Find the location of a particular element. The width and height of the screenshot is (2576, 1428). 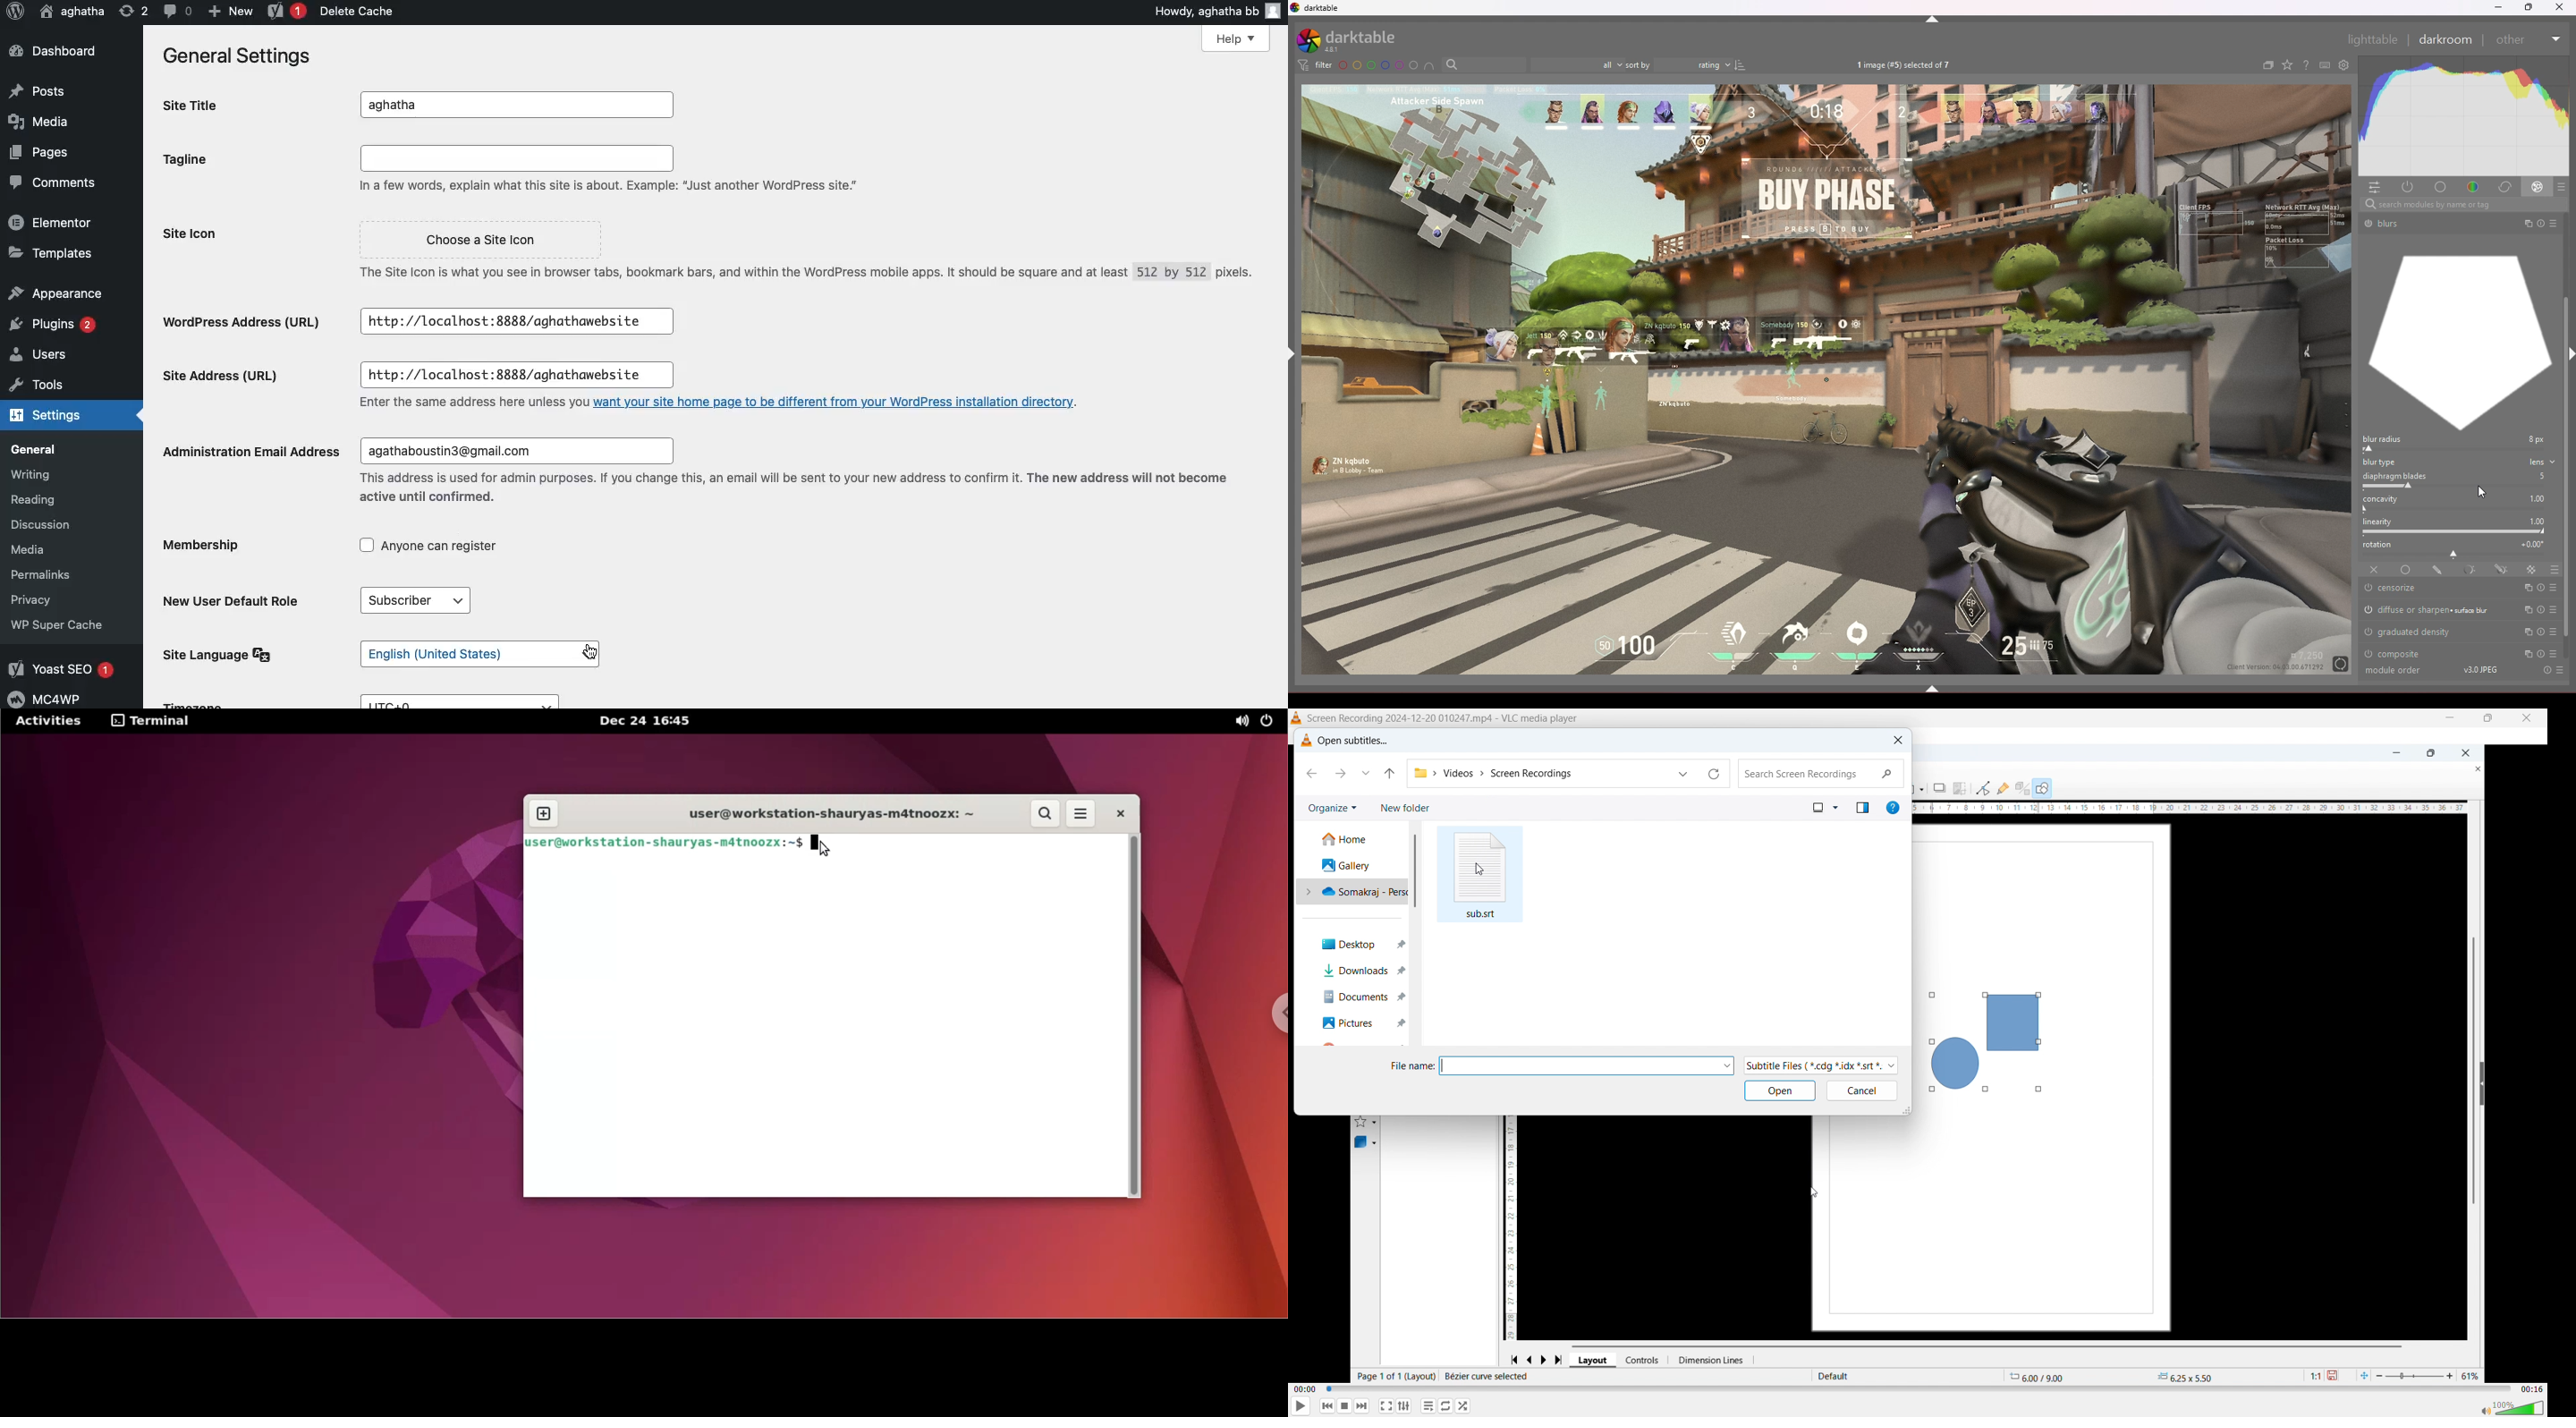

reset is located at coordinates (2540, 632).